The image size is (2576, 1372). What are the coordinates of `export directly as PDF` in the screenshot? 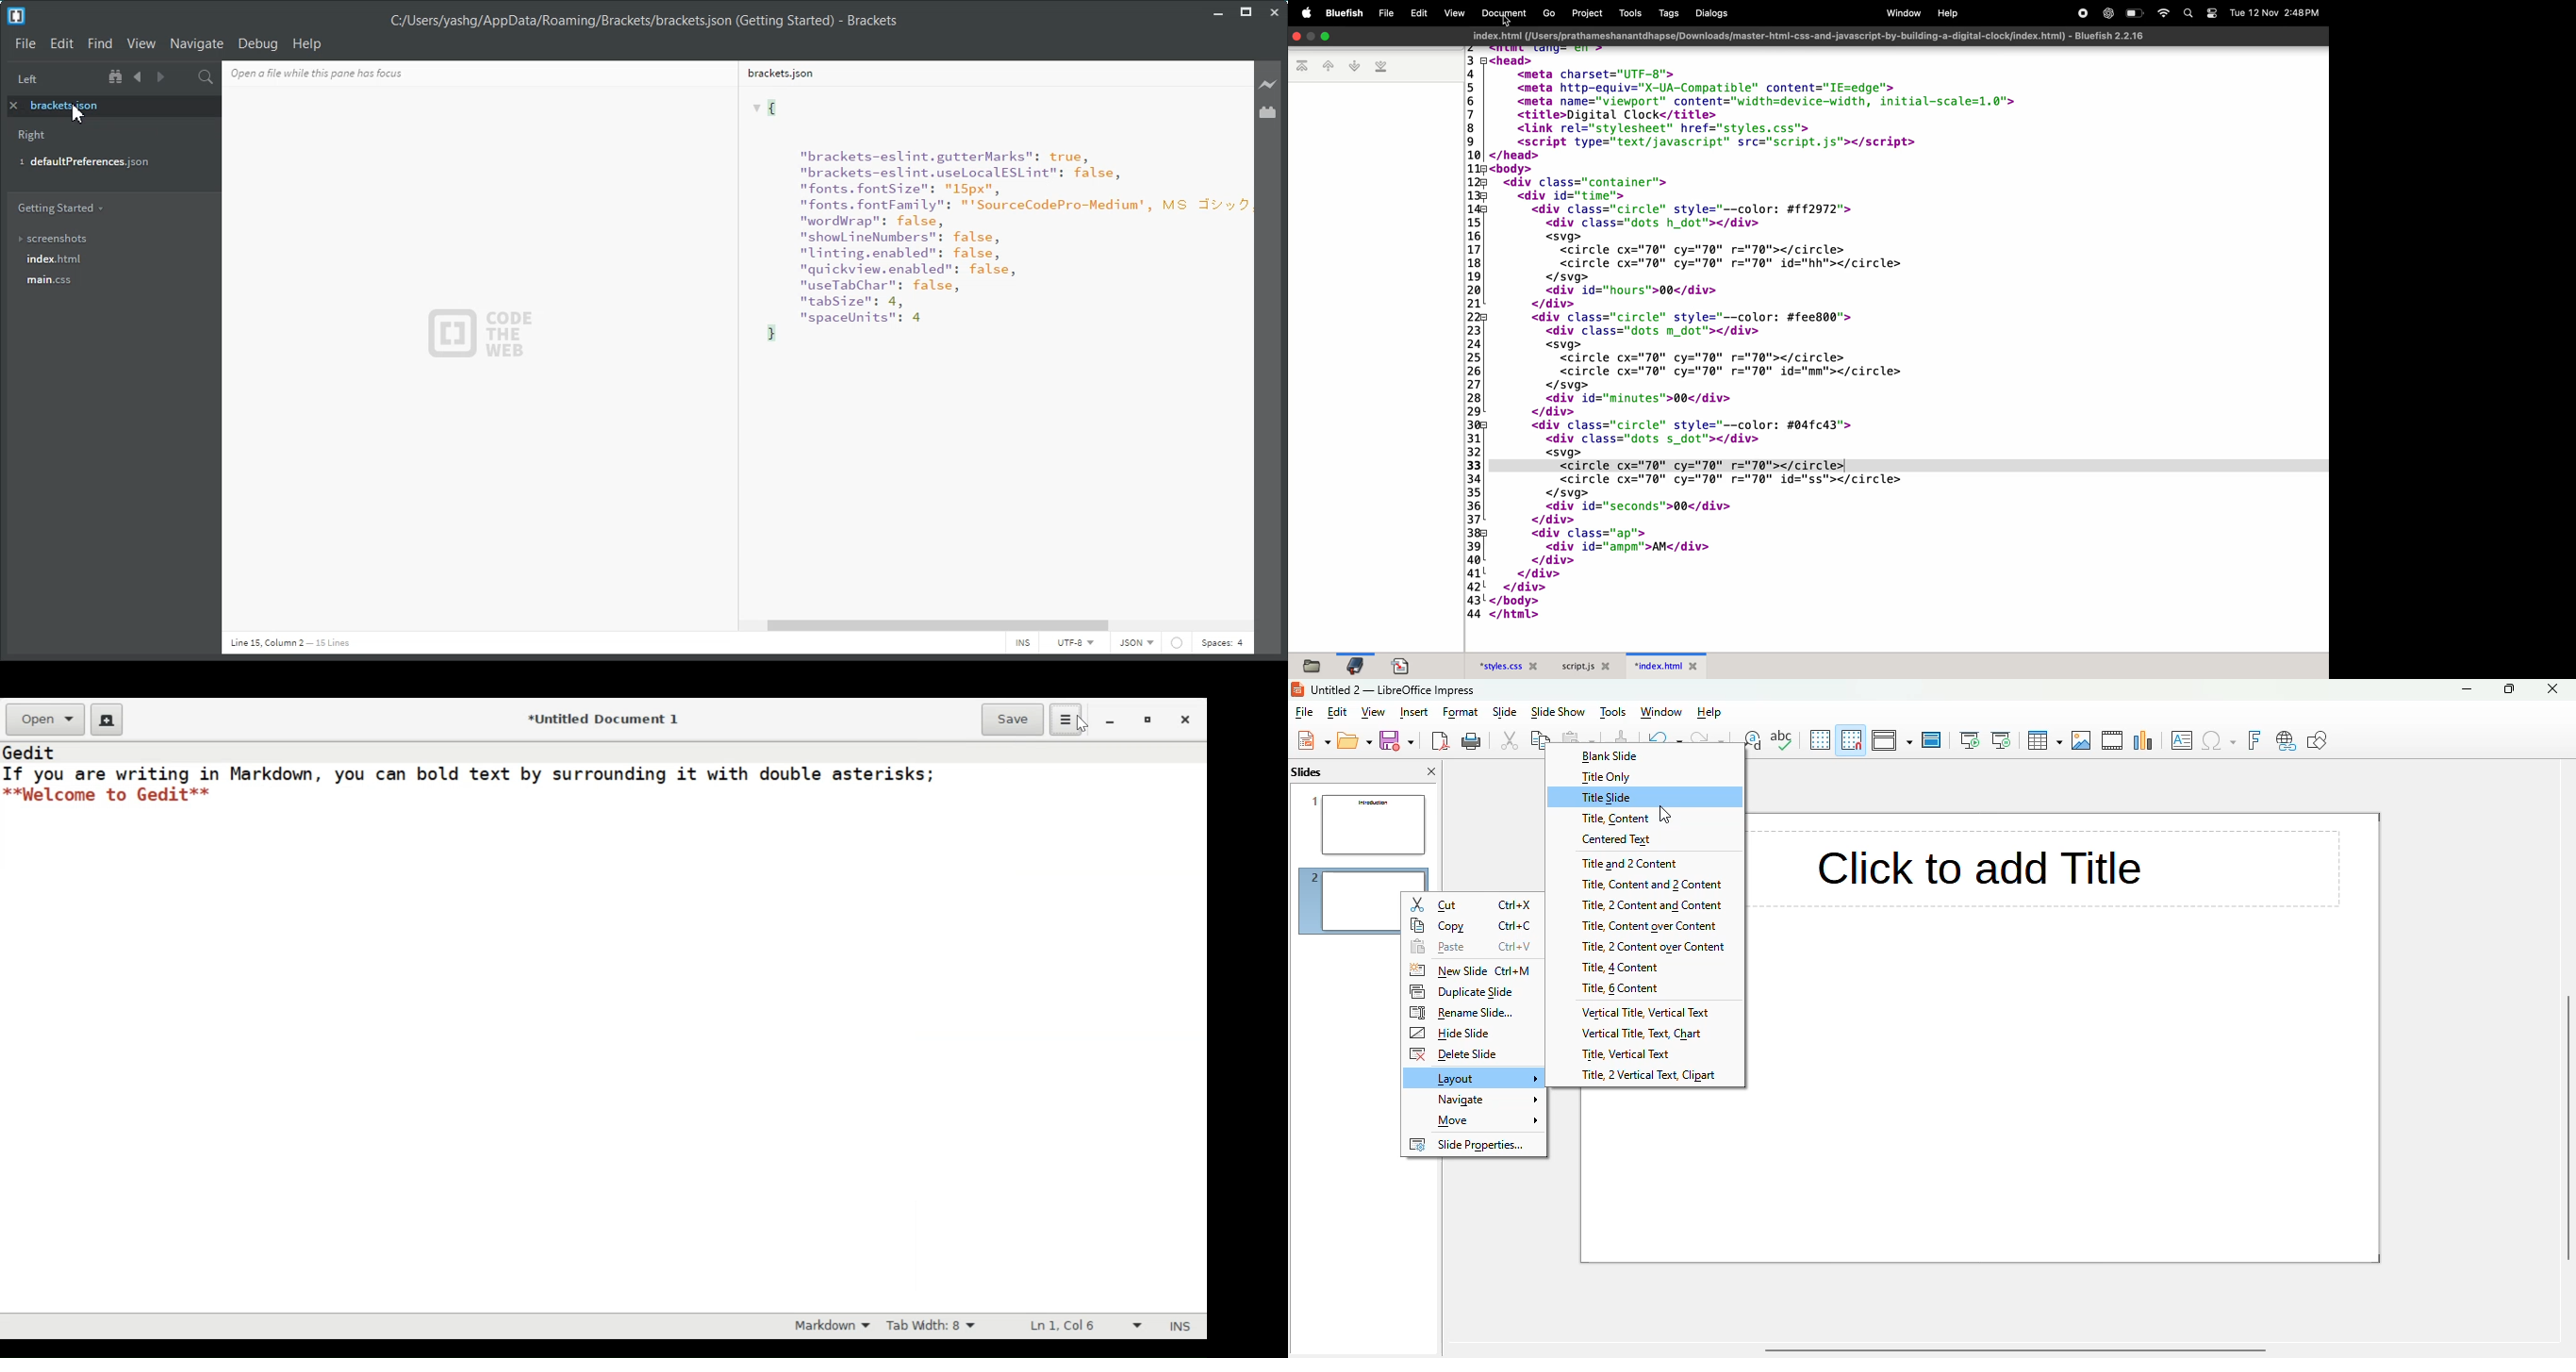 It's located at (1440, 740).